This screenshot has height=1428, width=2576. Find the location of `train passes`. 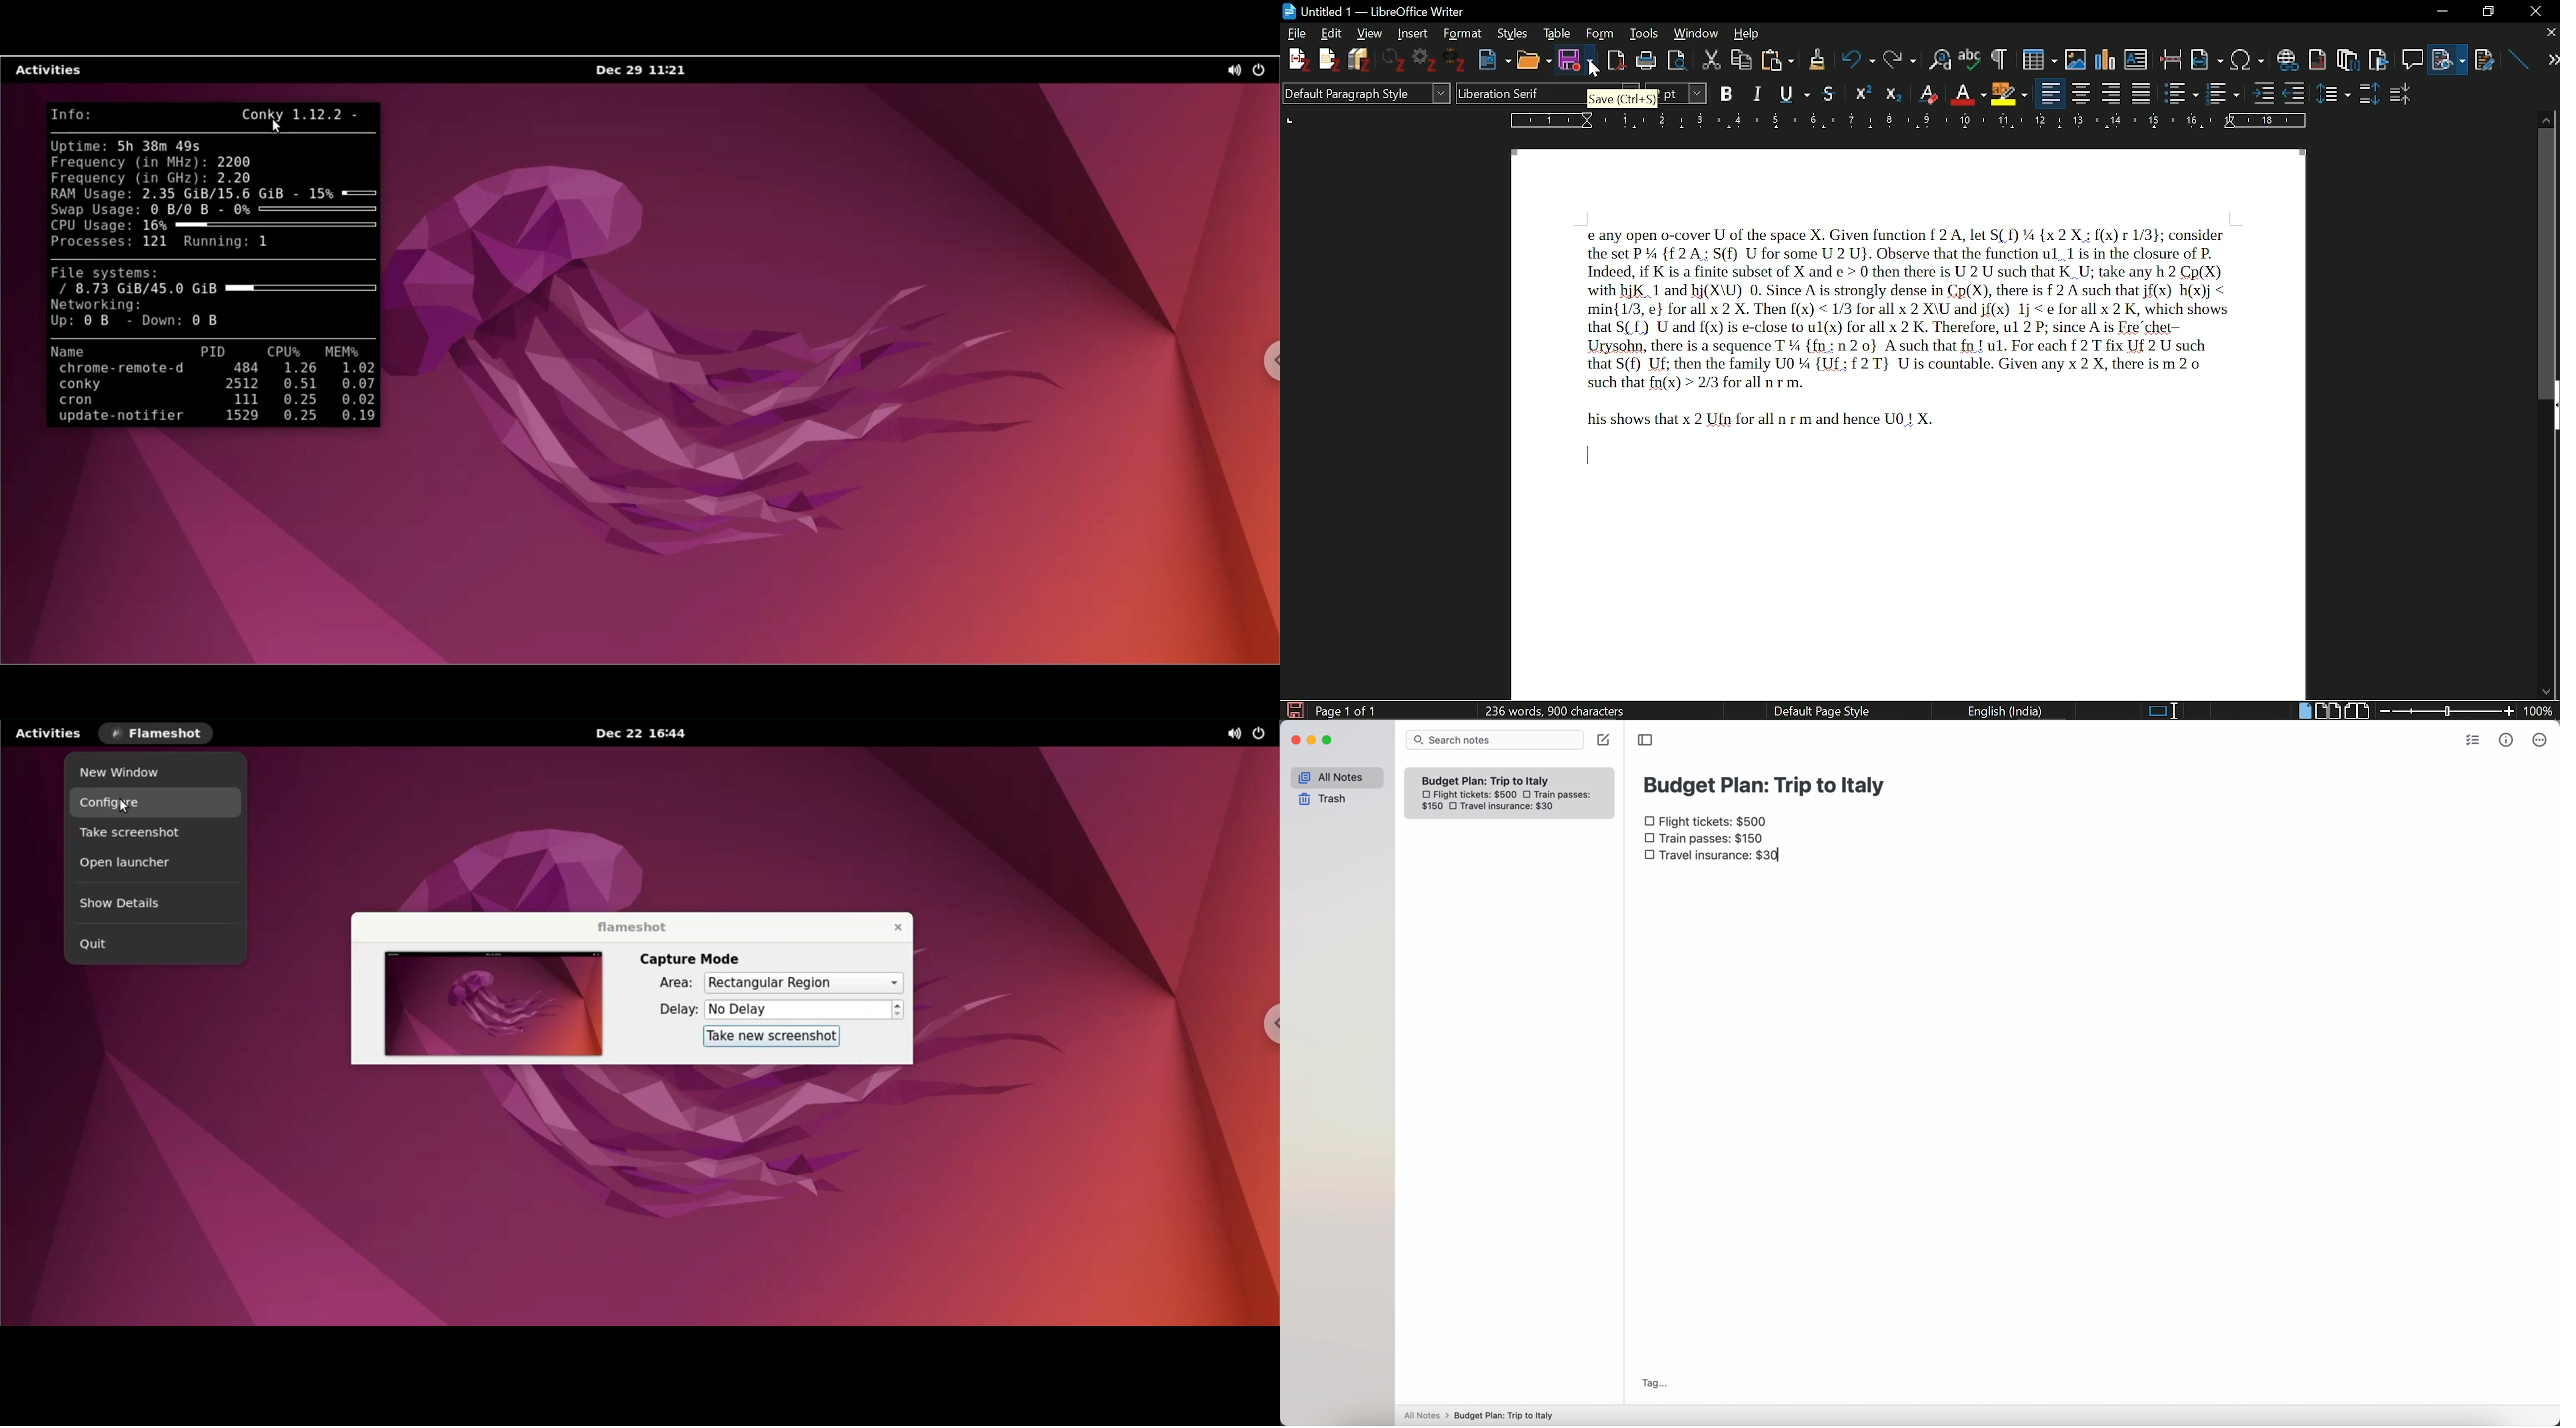

train passes is located at coordinates (1565, 796).